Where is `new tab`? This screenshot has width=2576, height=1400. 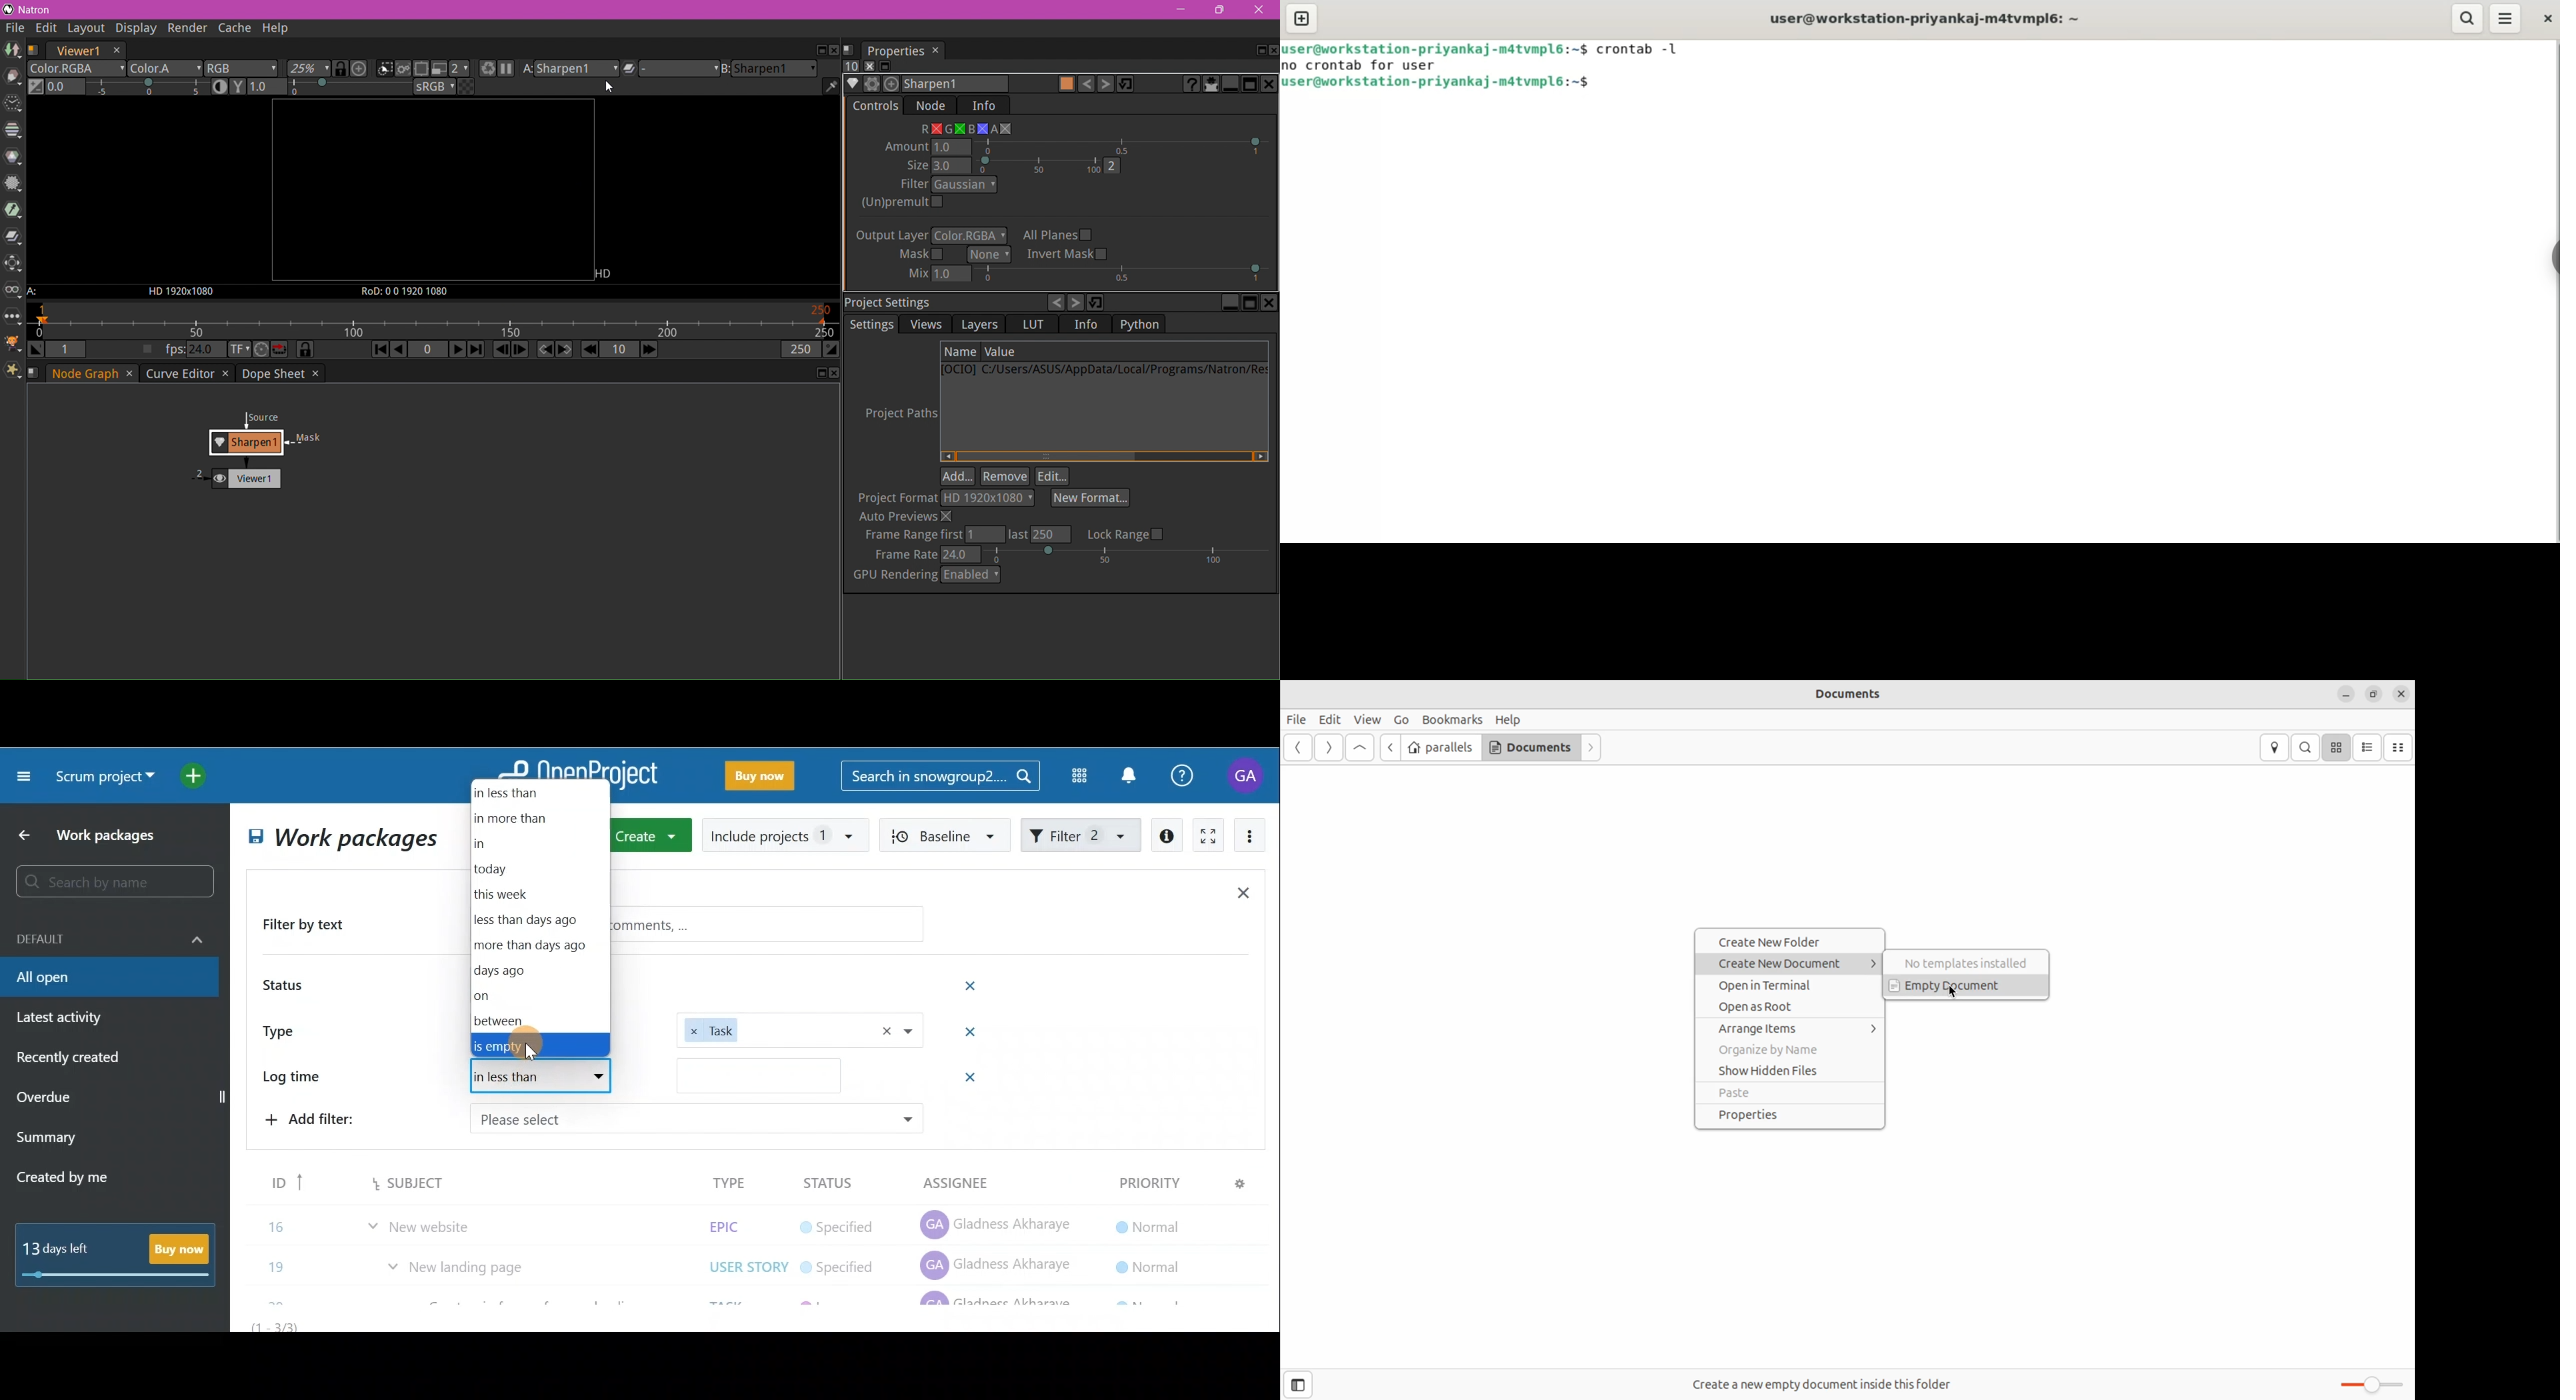 new tab is located at coordinates (1301, 18).